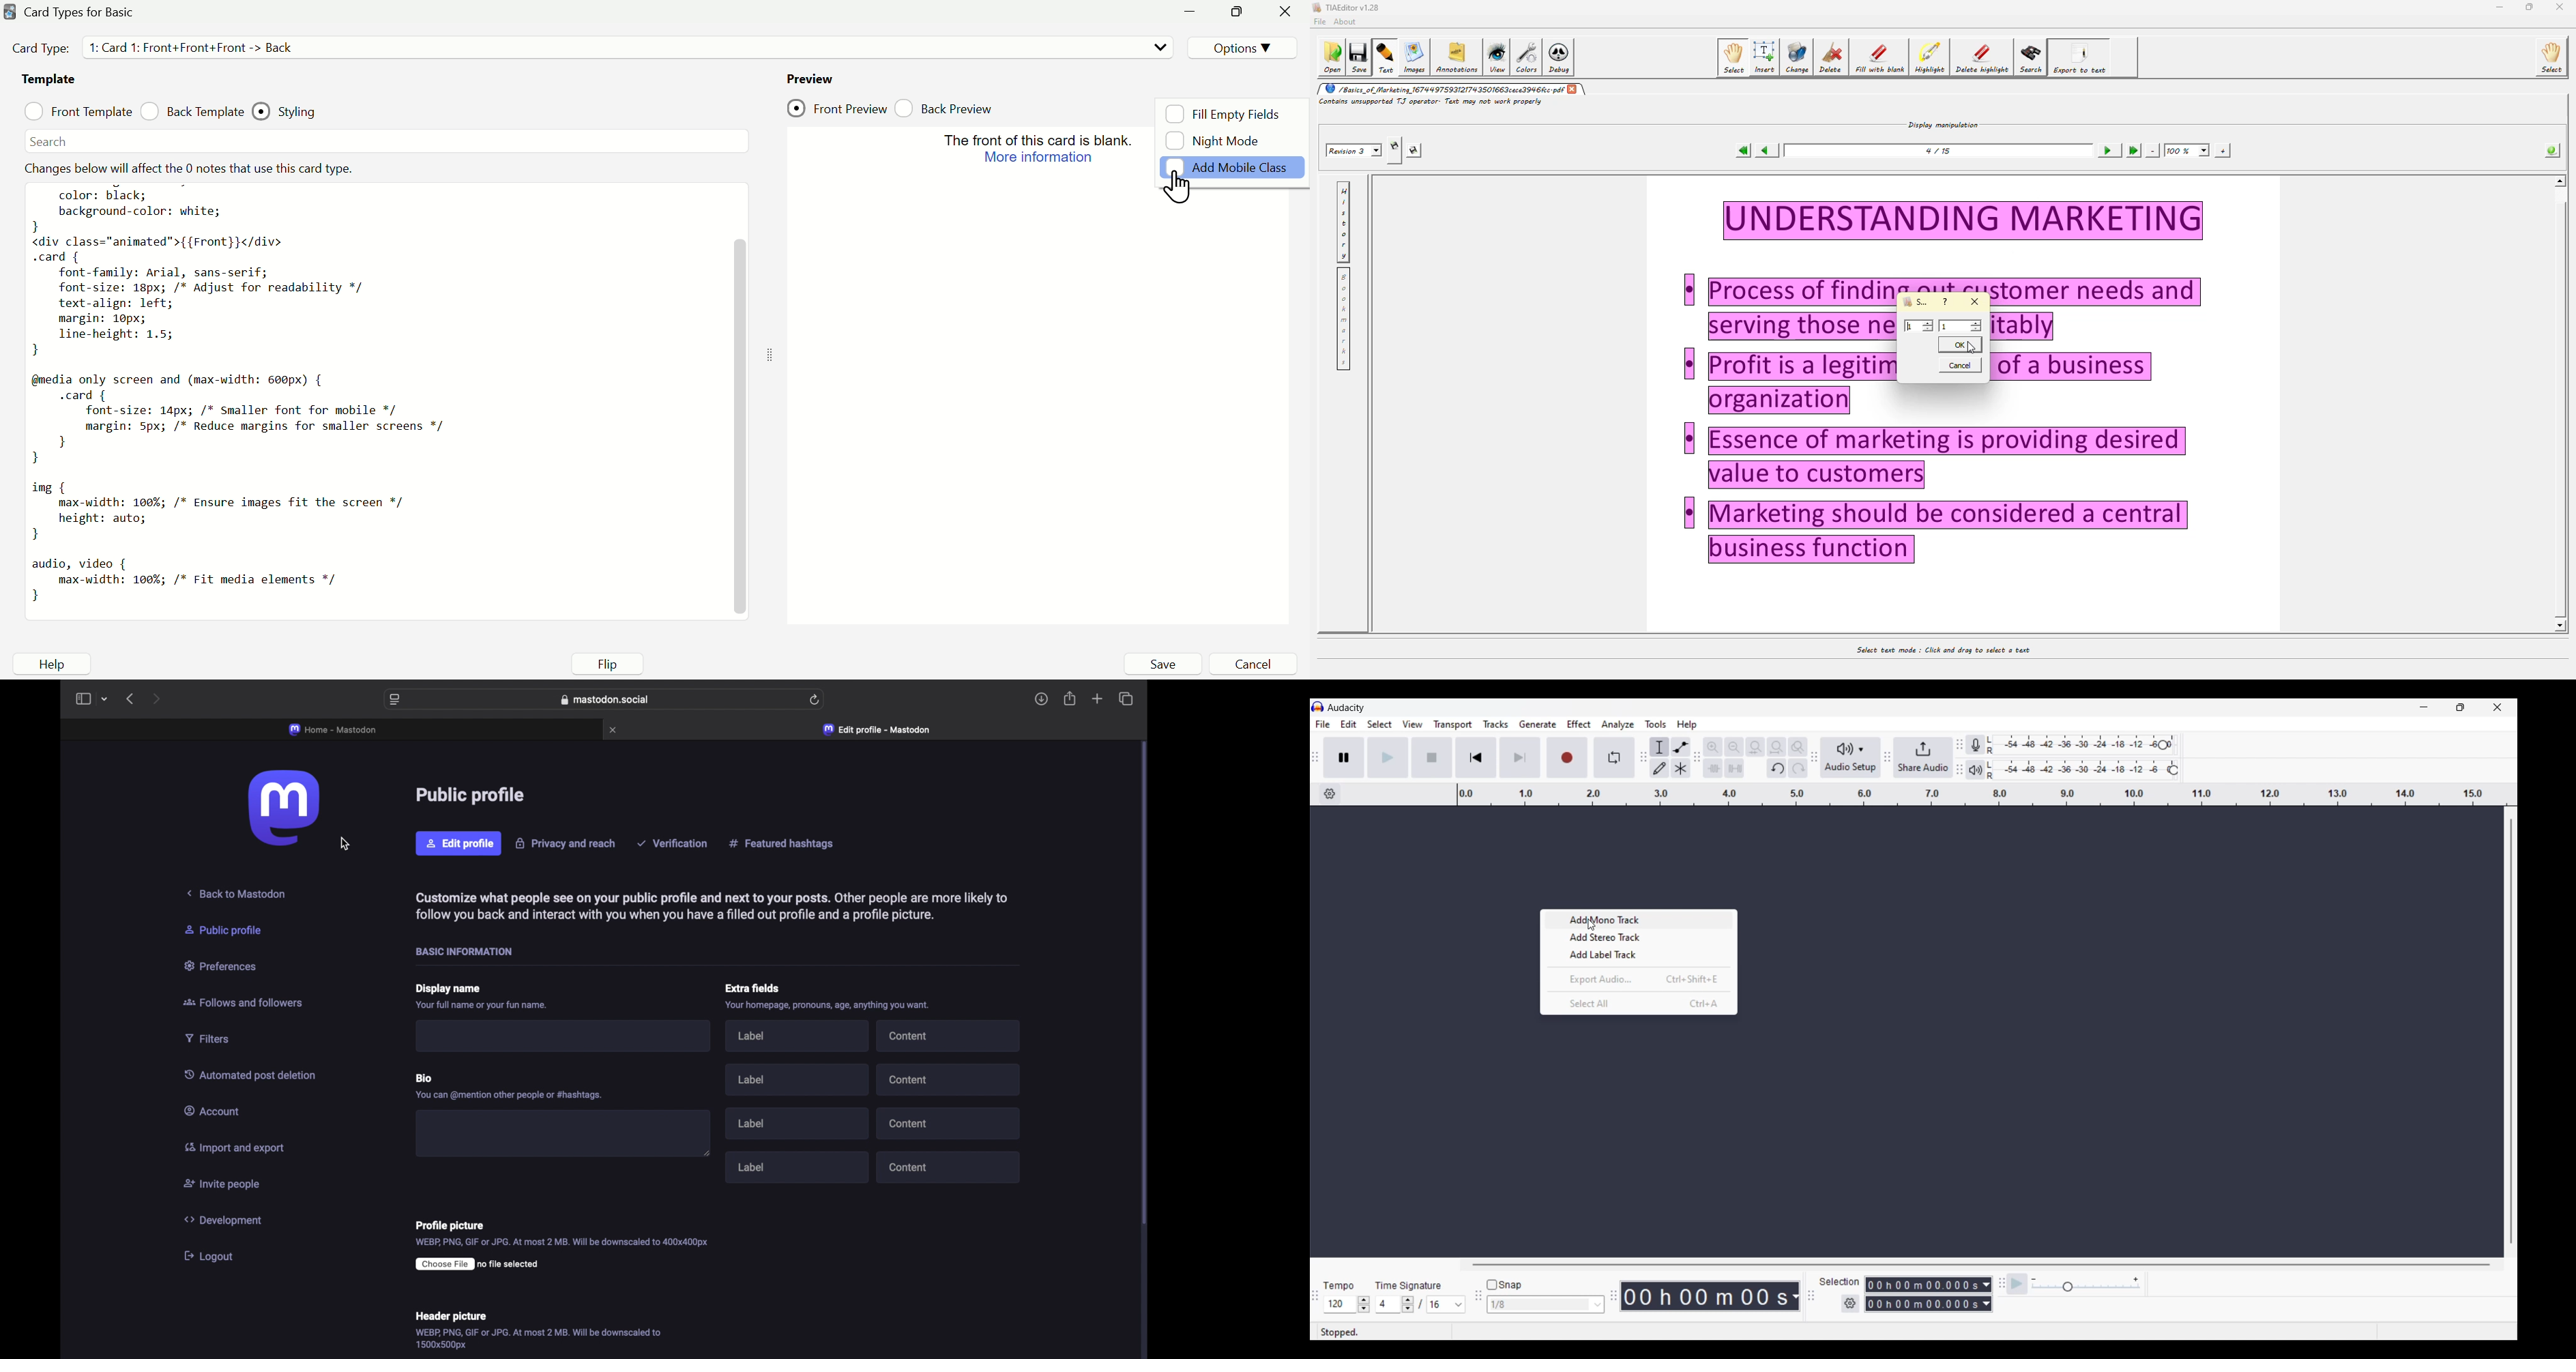 The image size is (2576, 1372). Describe the element at coordinates (2174, 771) in the screenshot. I see `Change playback level` at that location.